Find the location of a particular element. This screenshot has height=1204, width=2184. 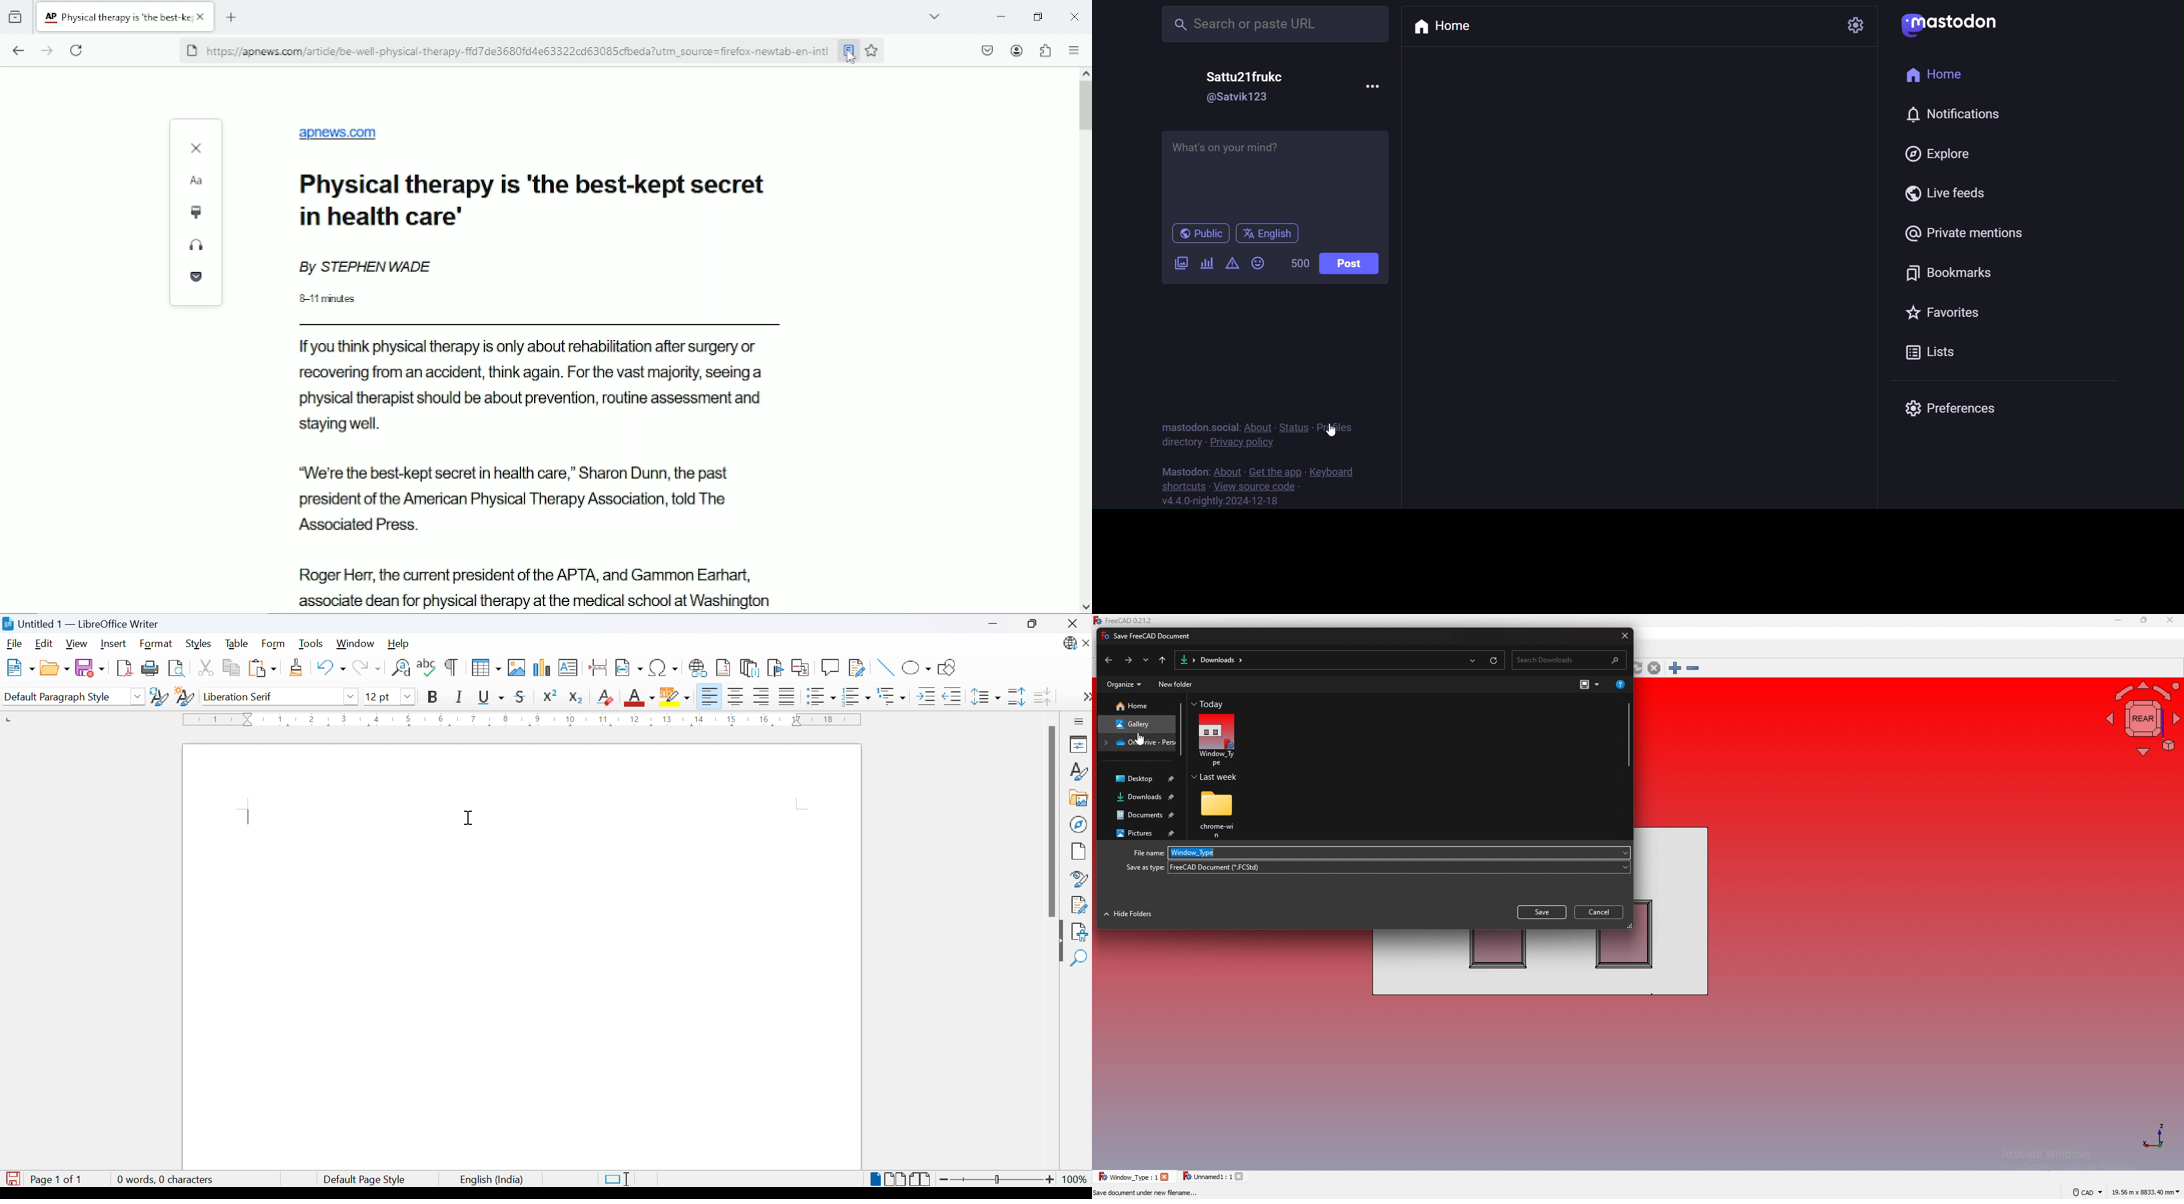

0 words, 0 characters is located at coordinates (163, 1180).